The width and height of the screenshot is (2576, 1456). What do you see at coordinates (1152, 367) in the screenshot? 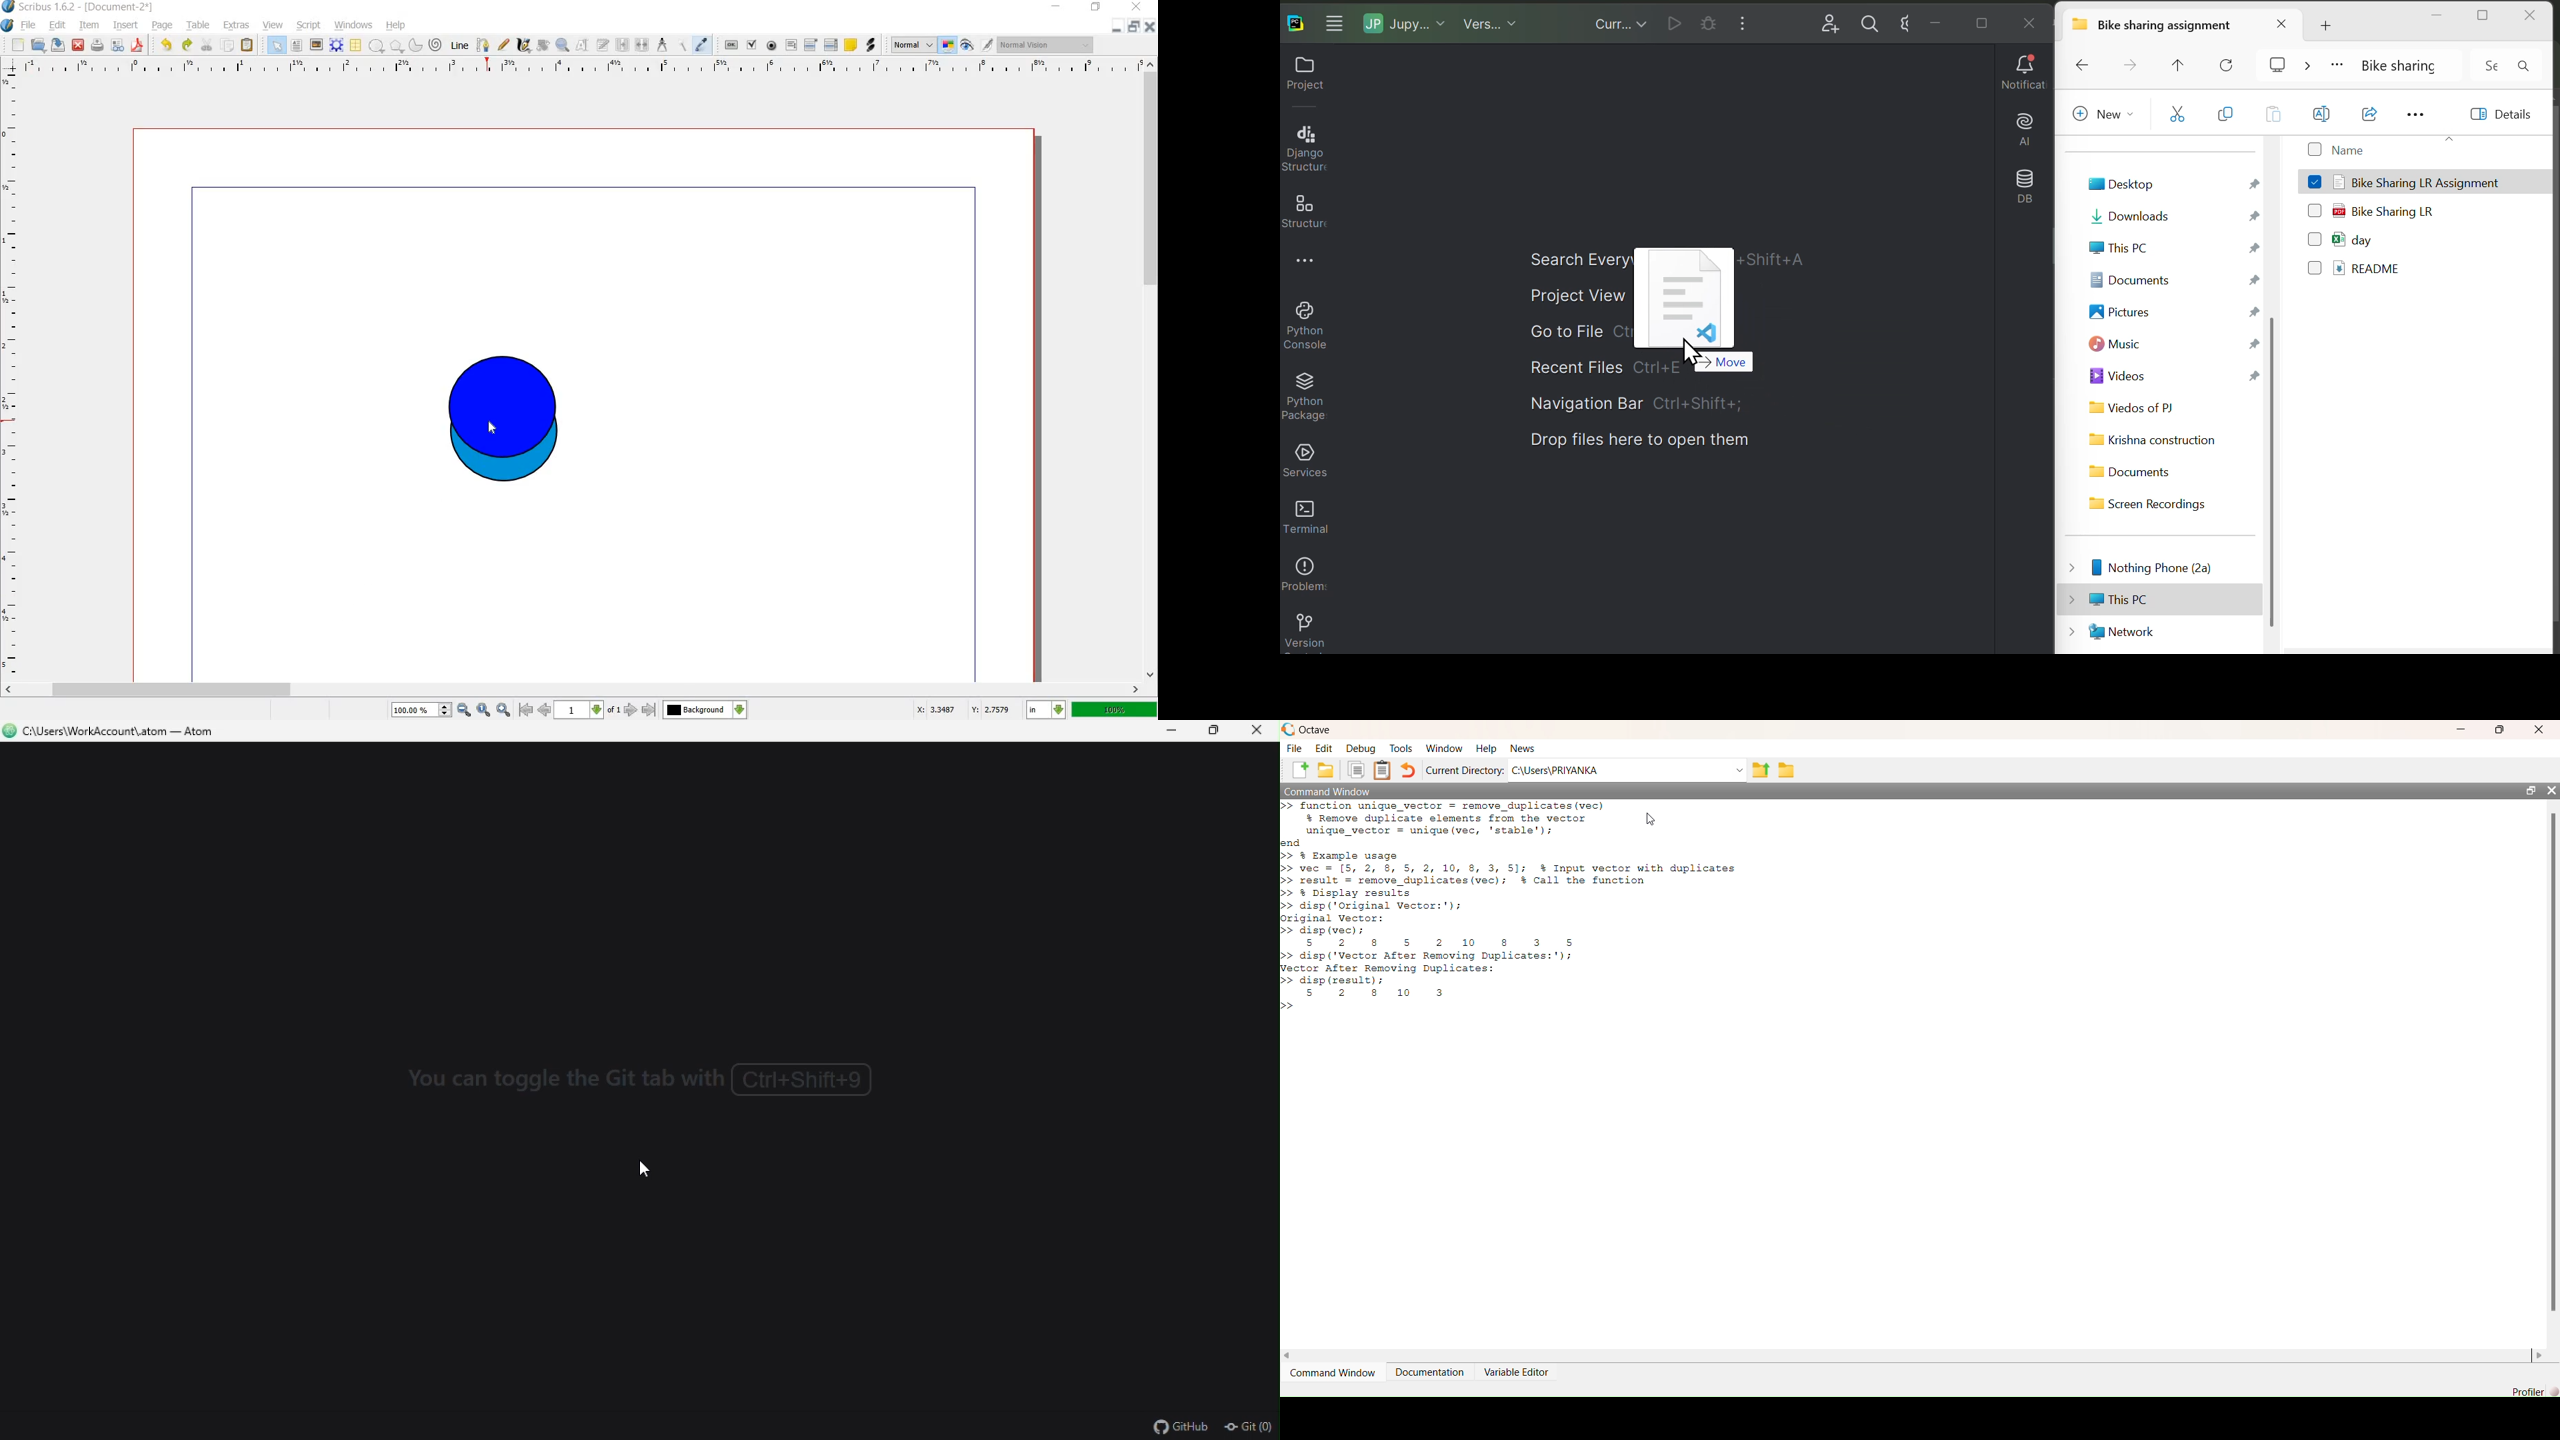
I see `scroll bar` at bounding box center [1152, 367].